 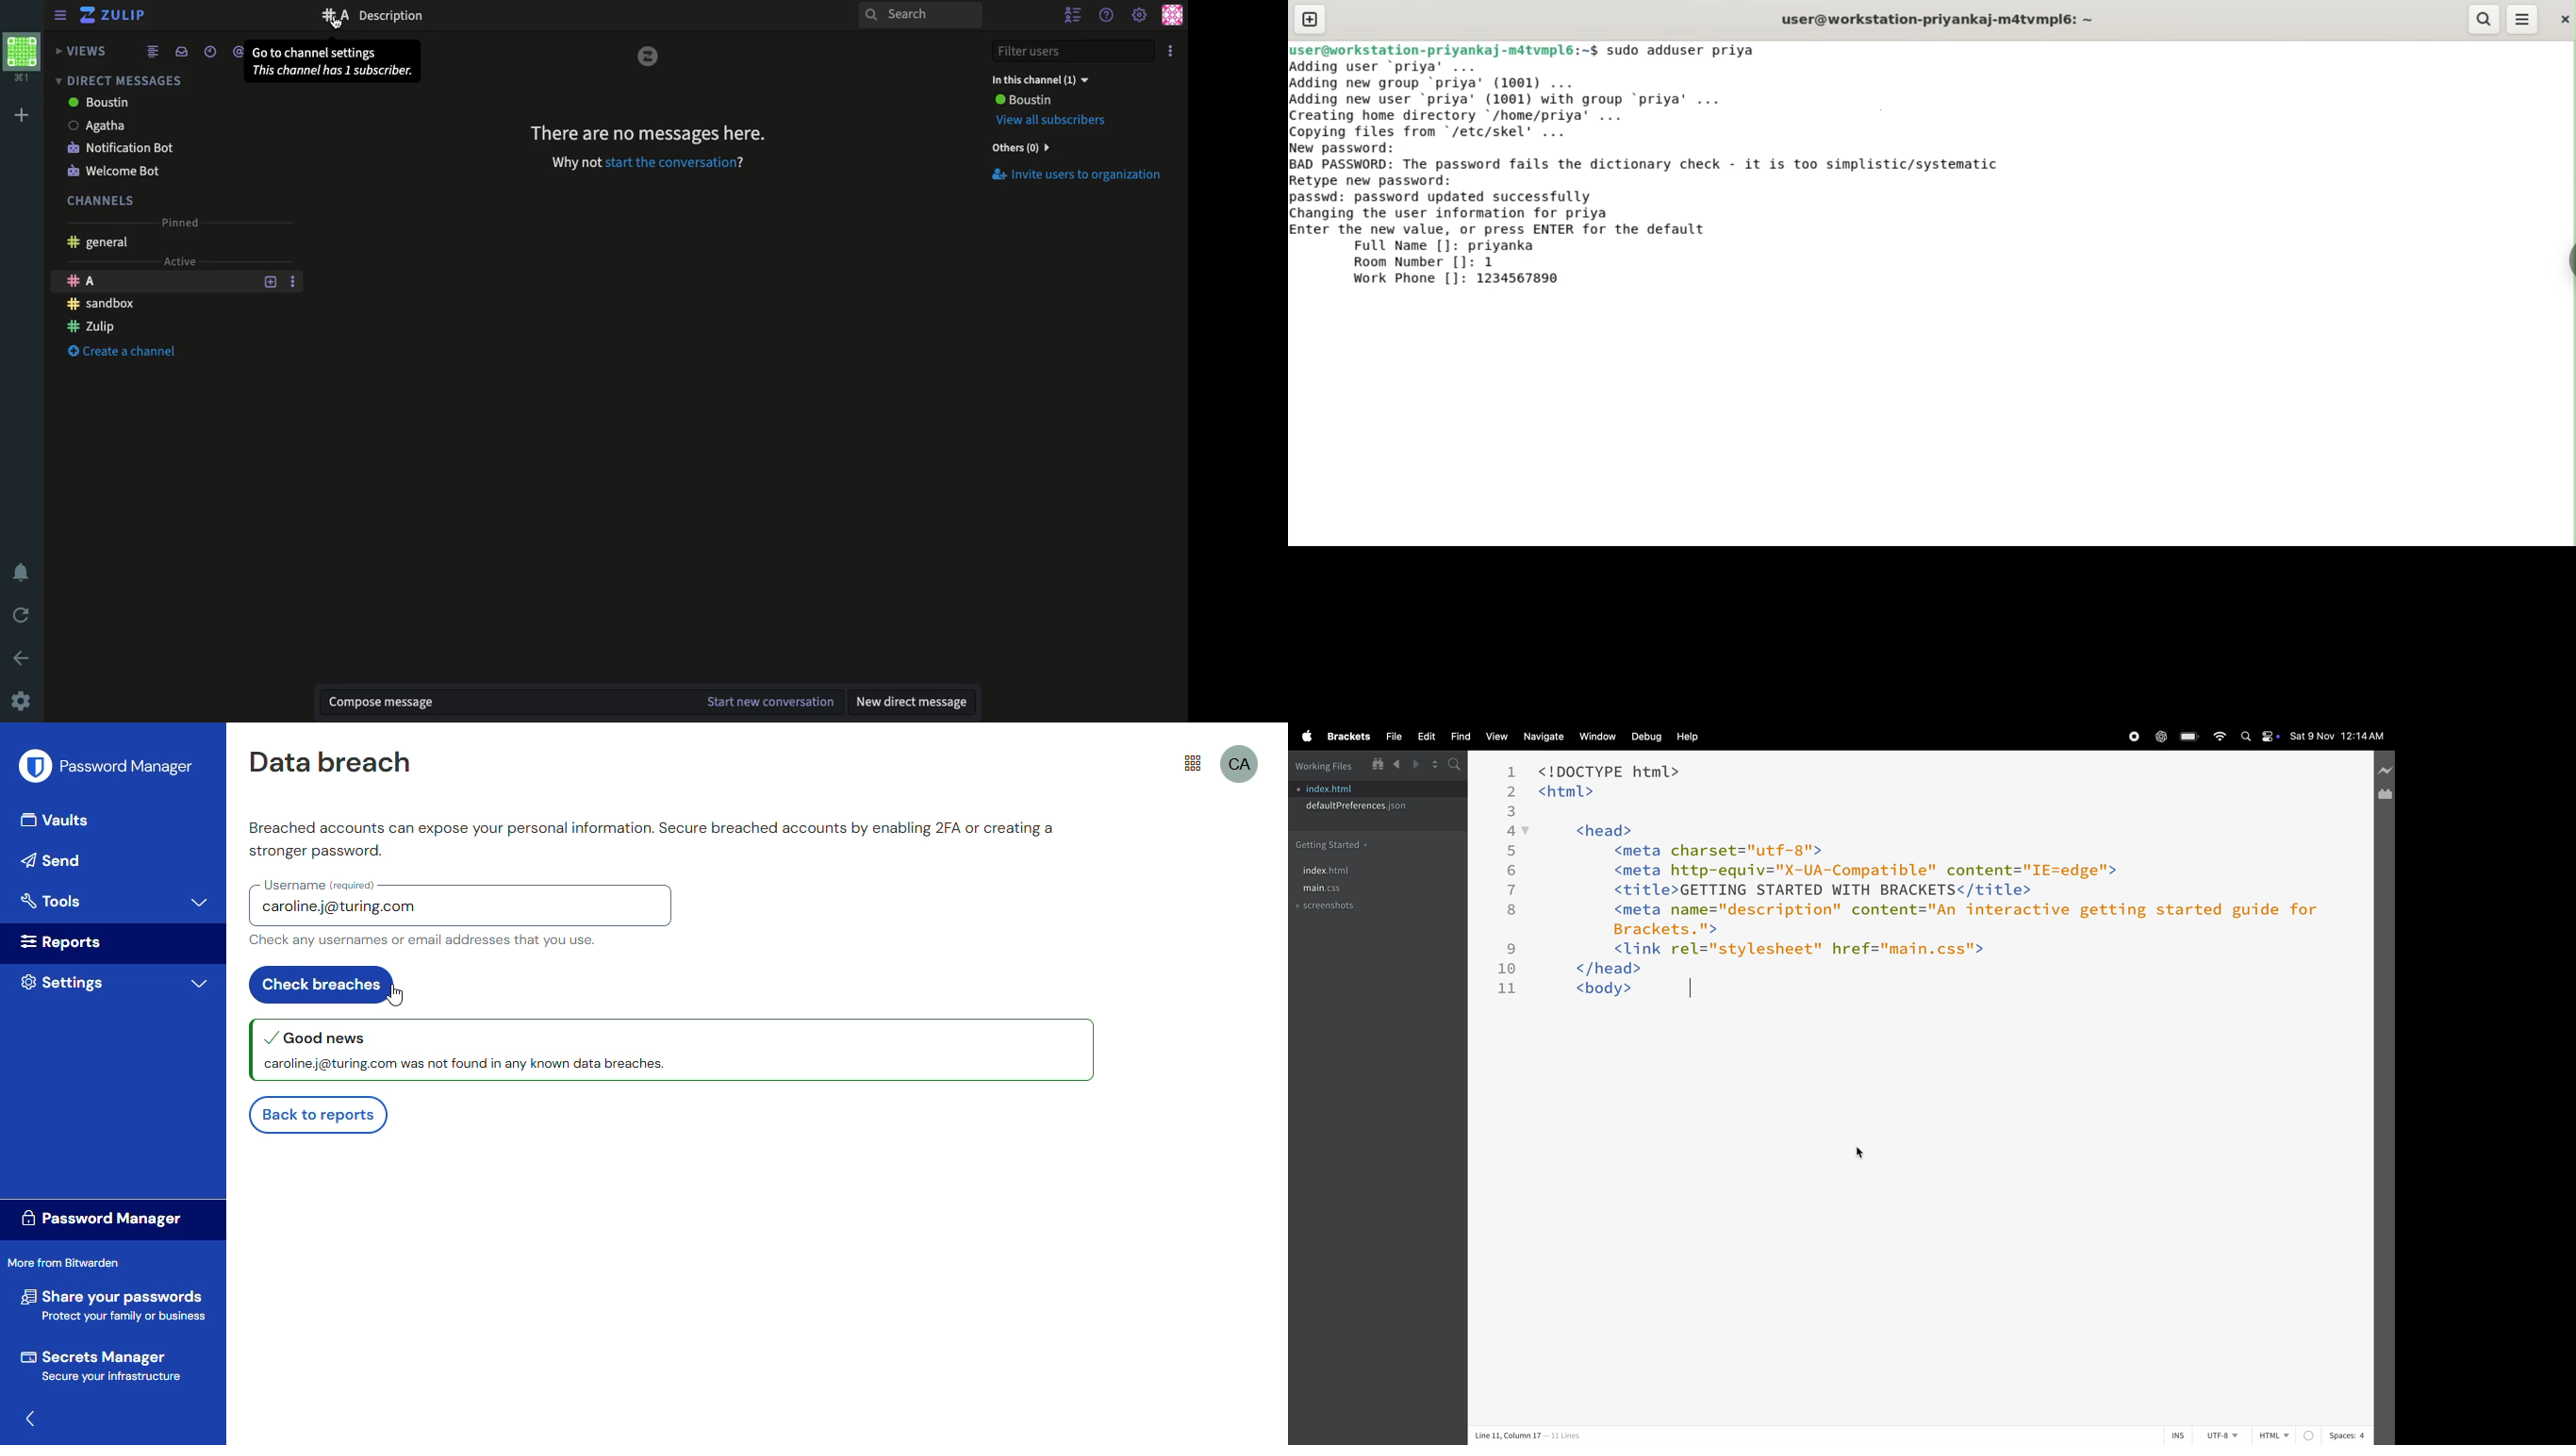 What do you see at coordinates (122, 352) in the screenshot?
I see `Create a channel` at bounding box center [122, 352].